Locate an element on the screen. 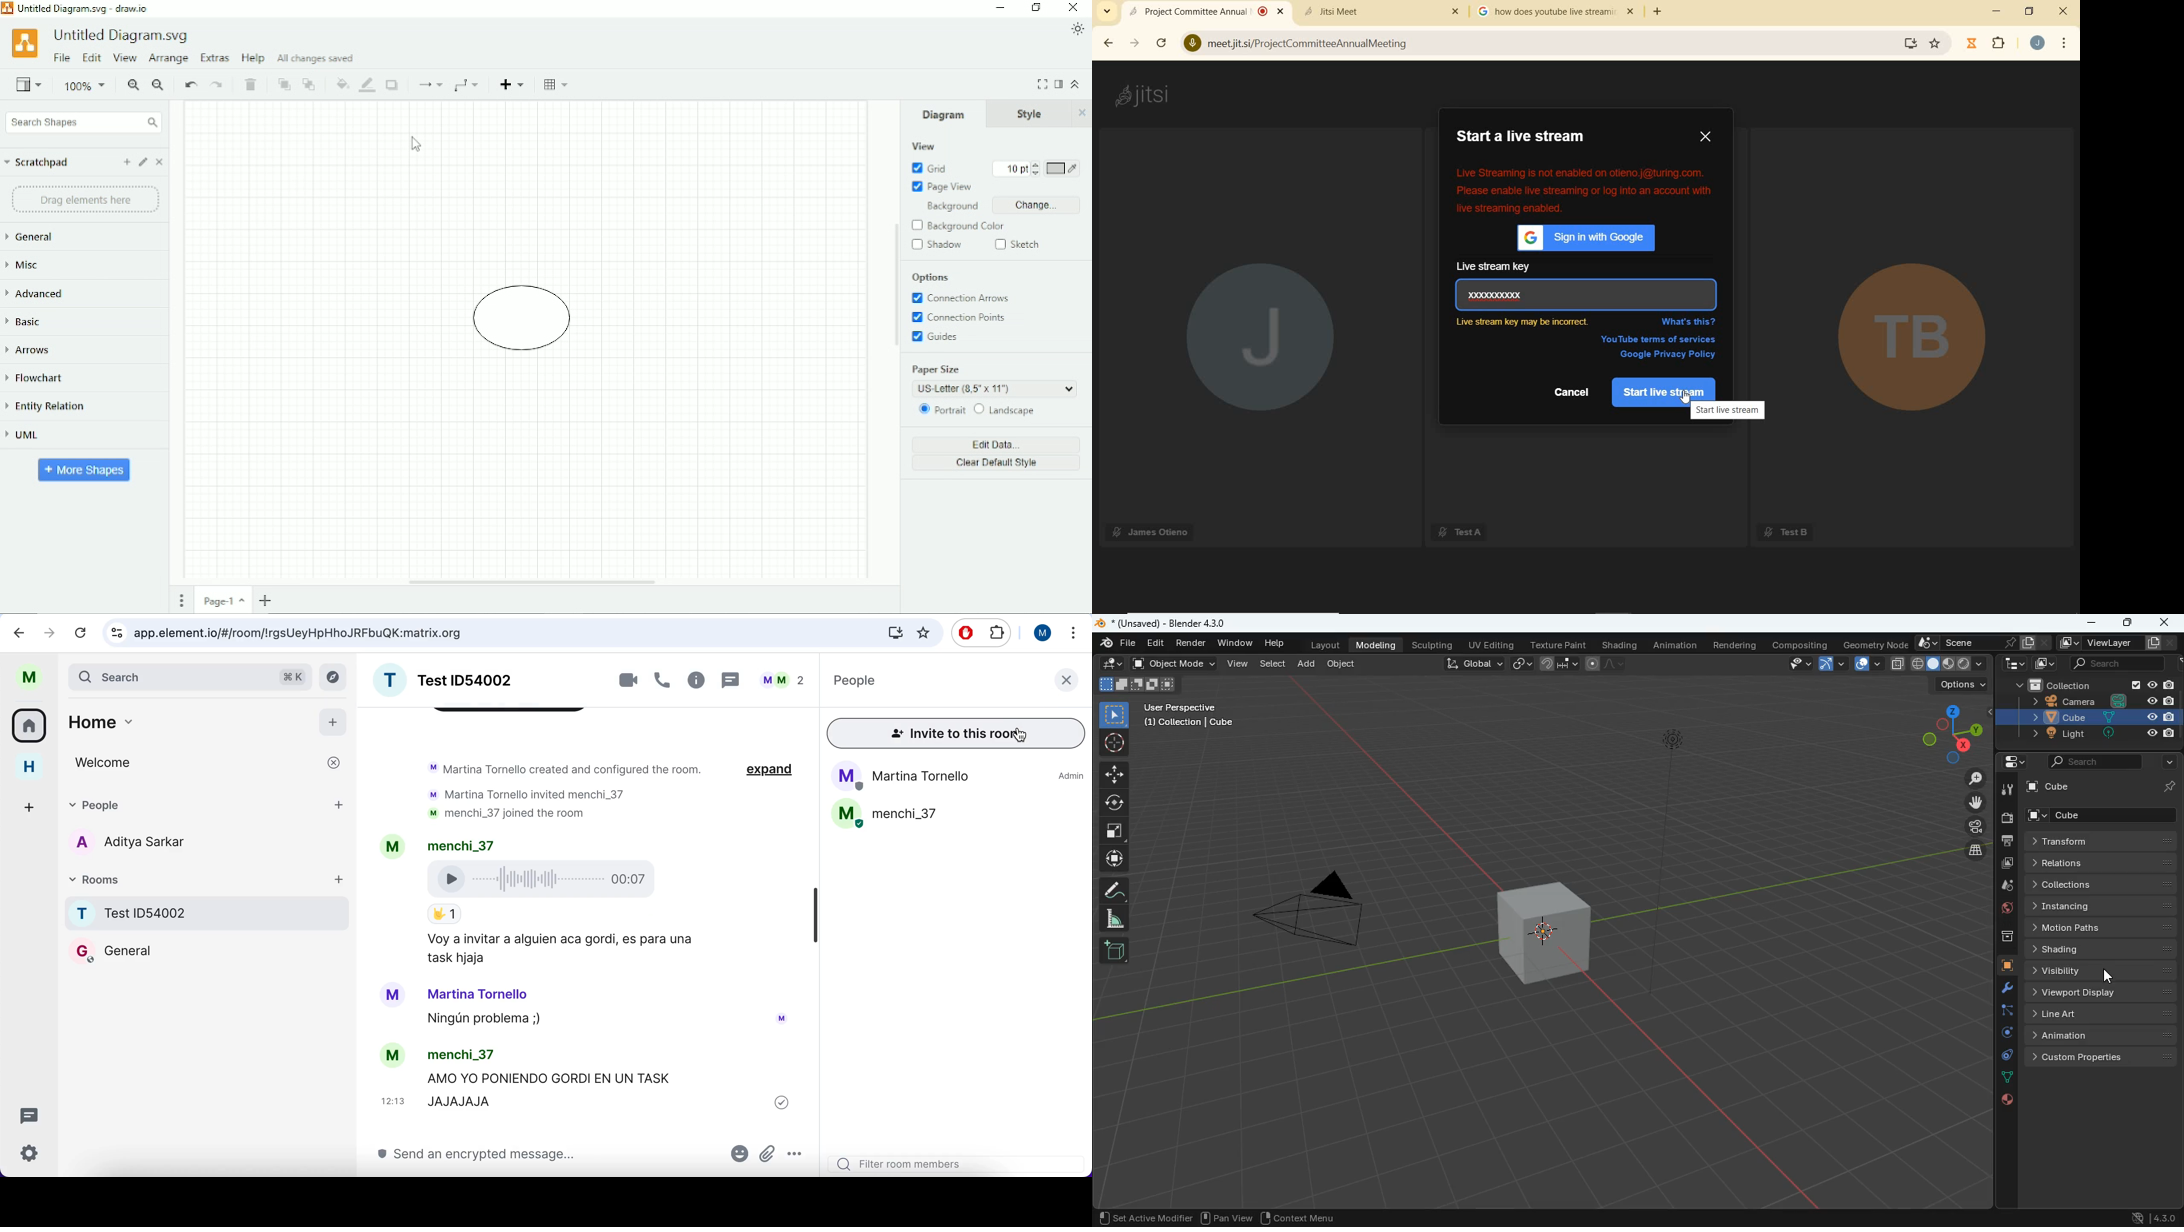  Untitled Diagram.svg - draw.io is located at coordinates (83, 10).